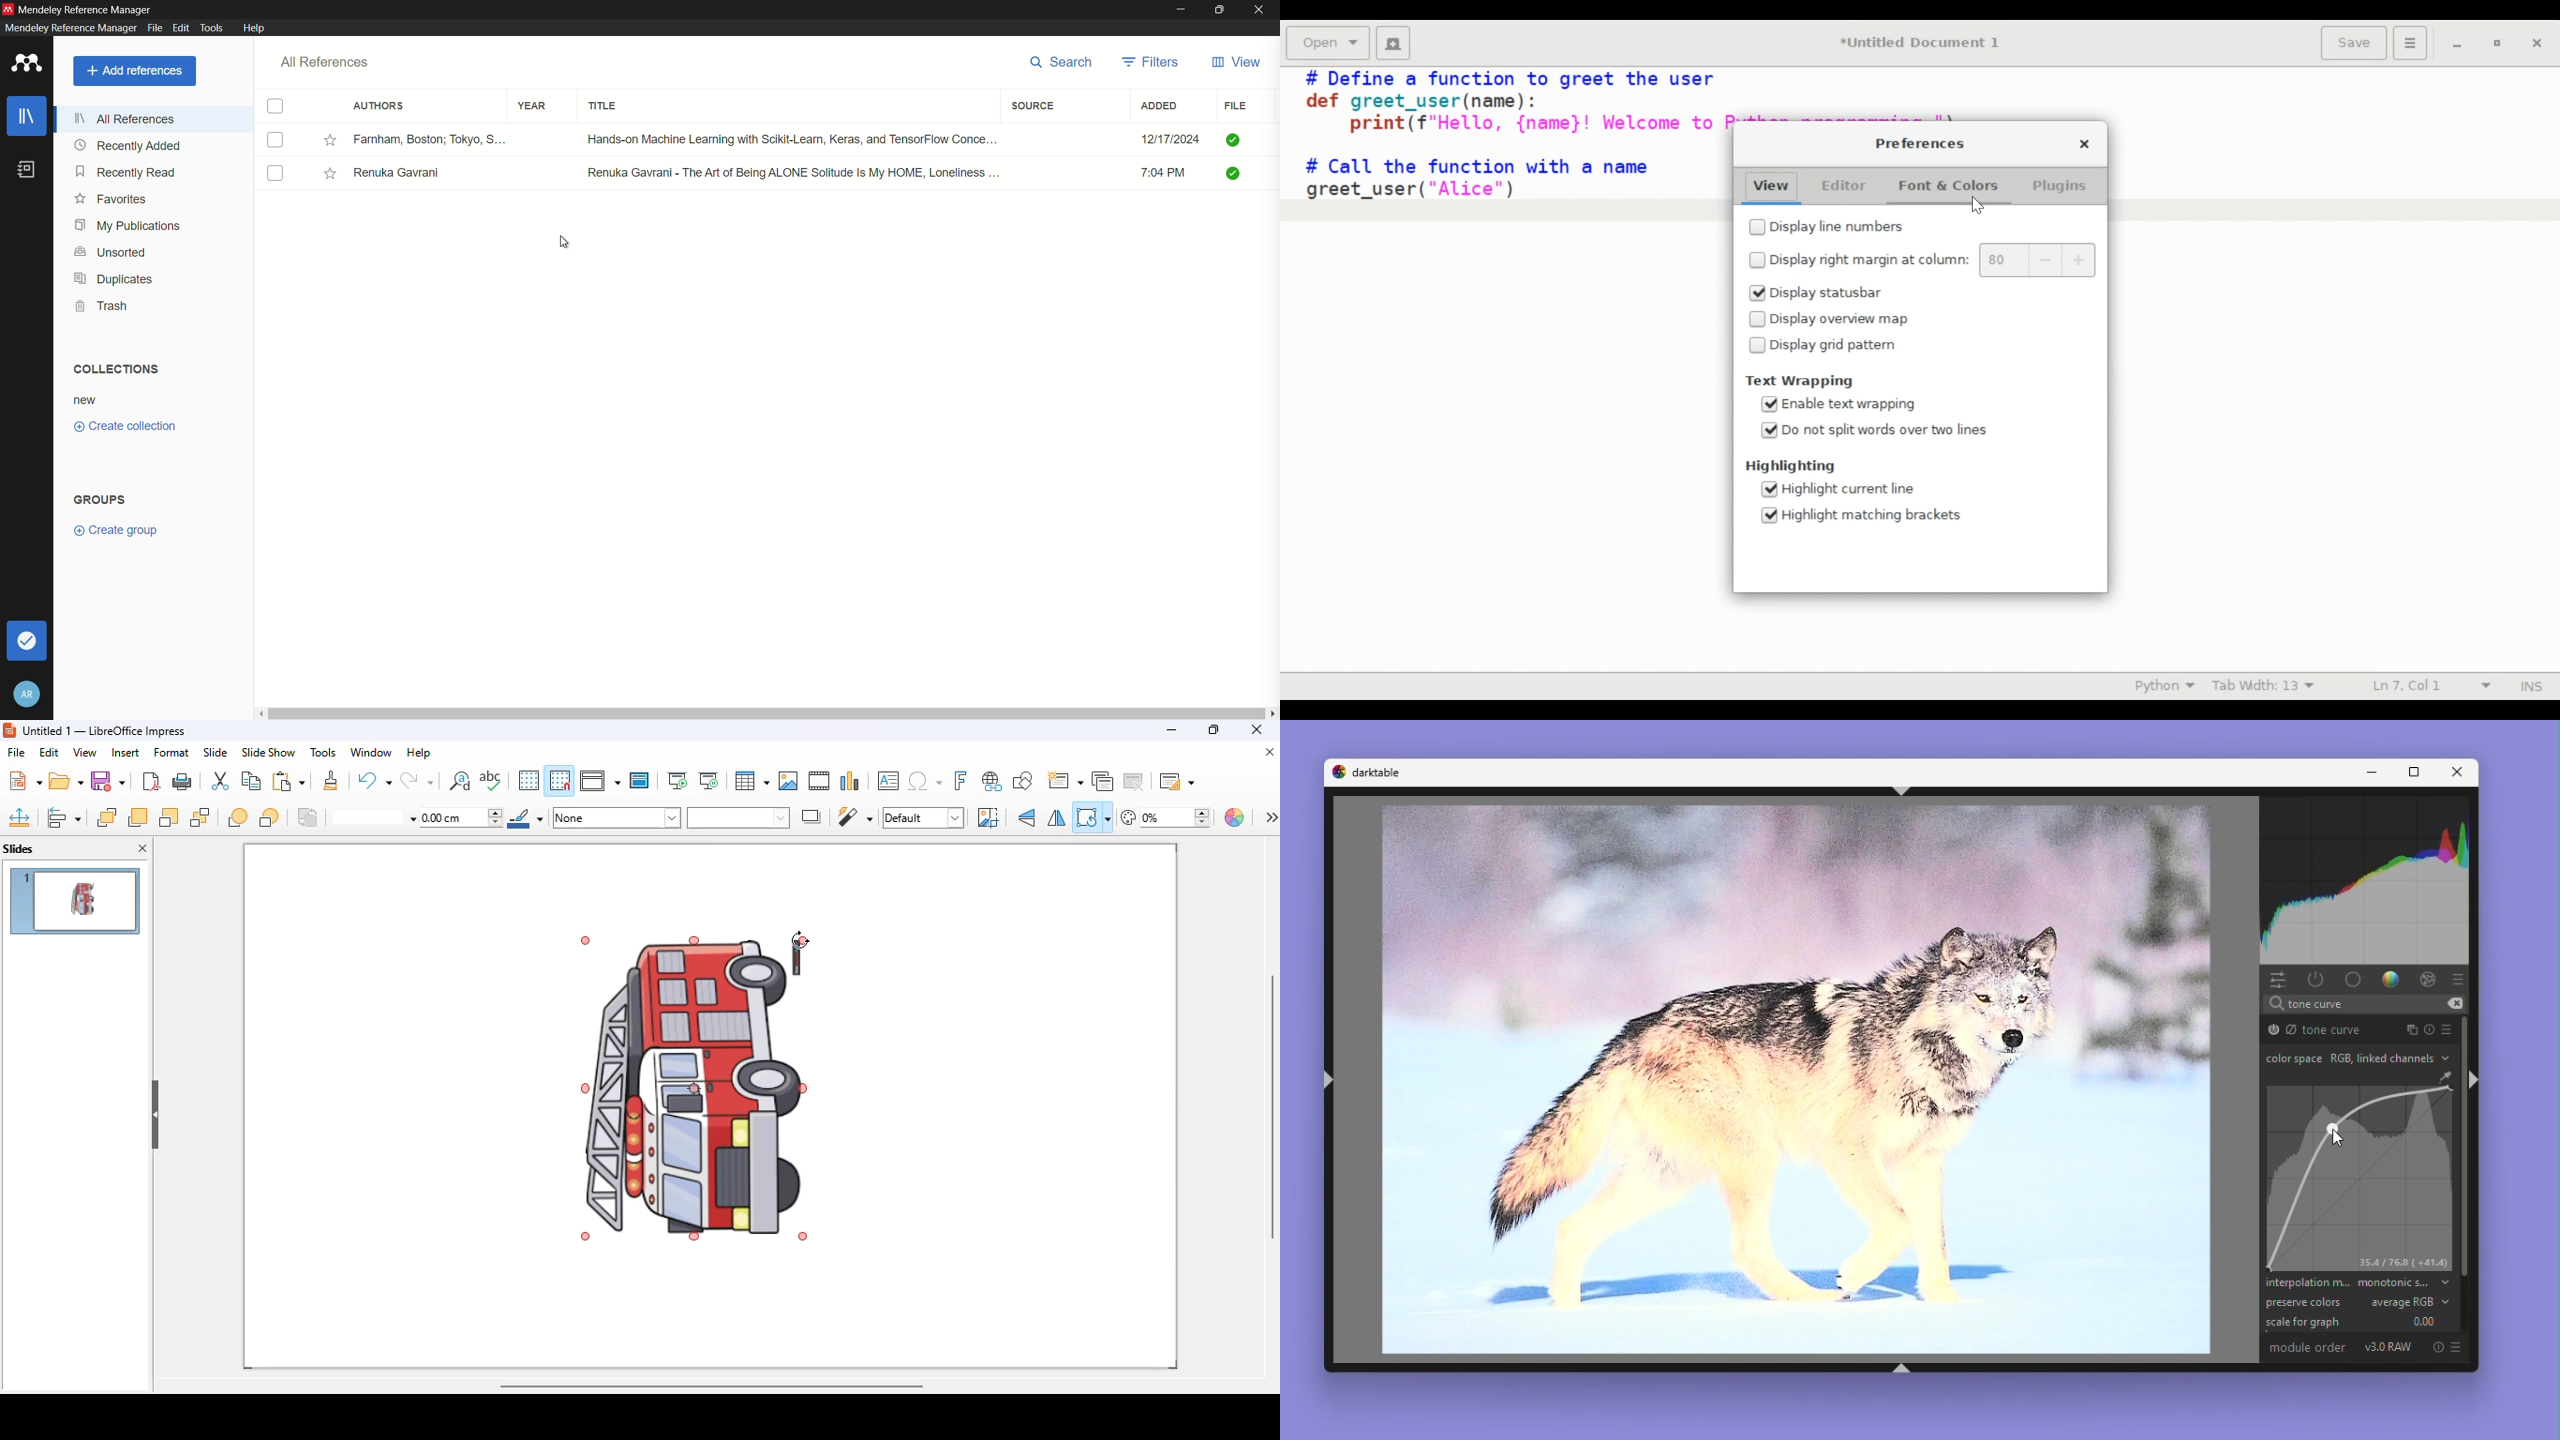  I want to click on all references, so click(123, 119).